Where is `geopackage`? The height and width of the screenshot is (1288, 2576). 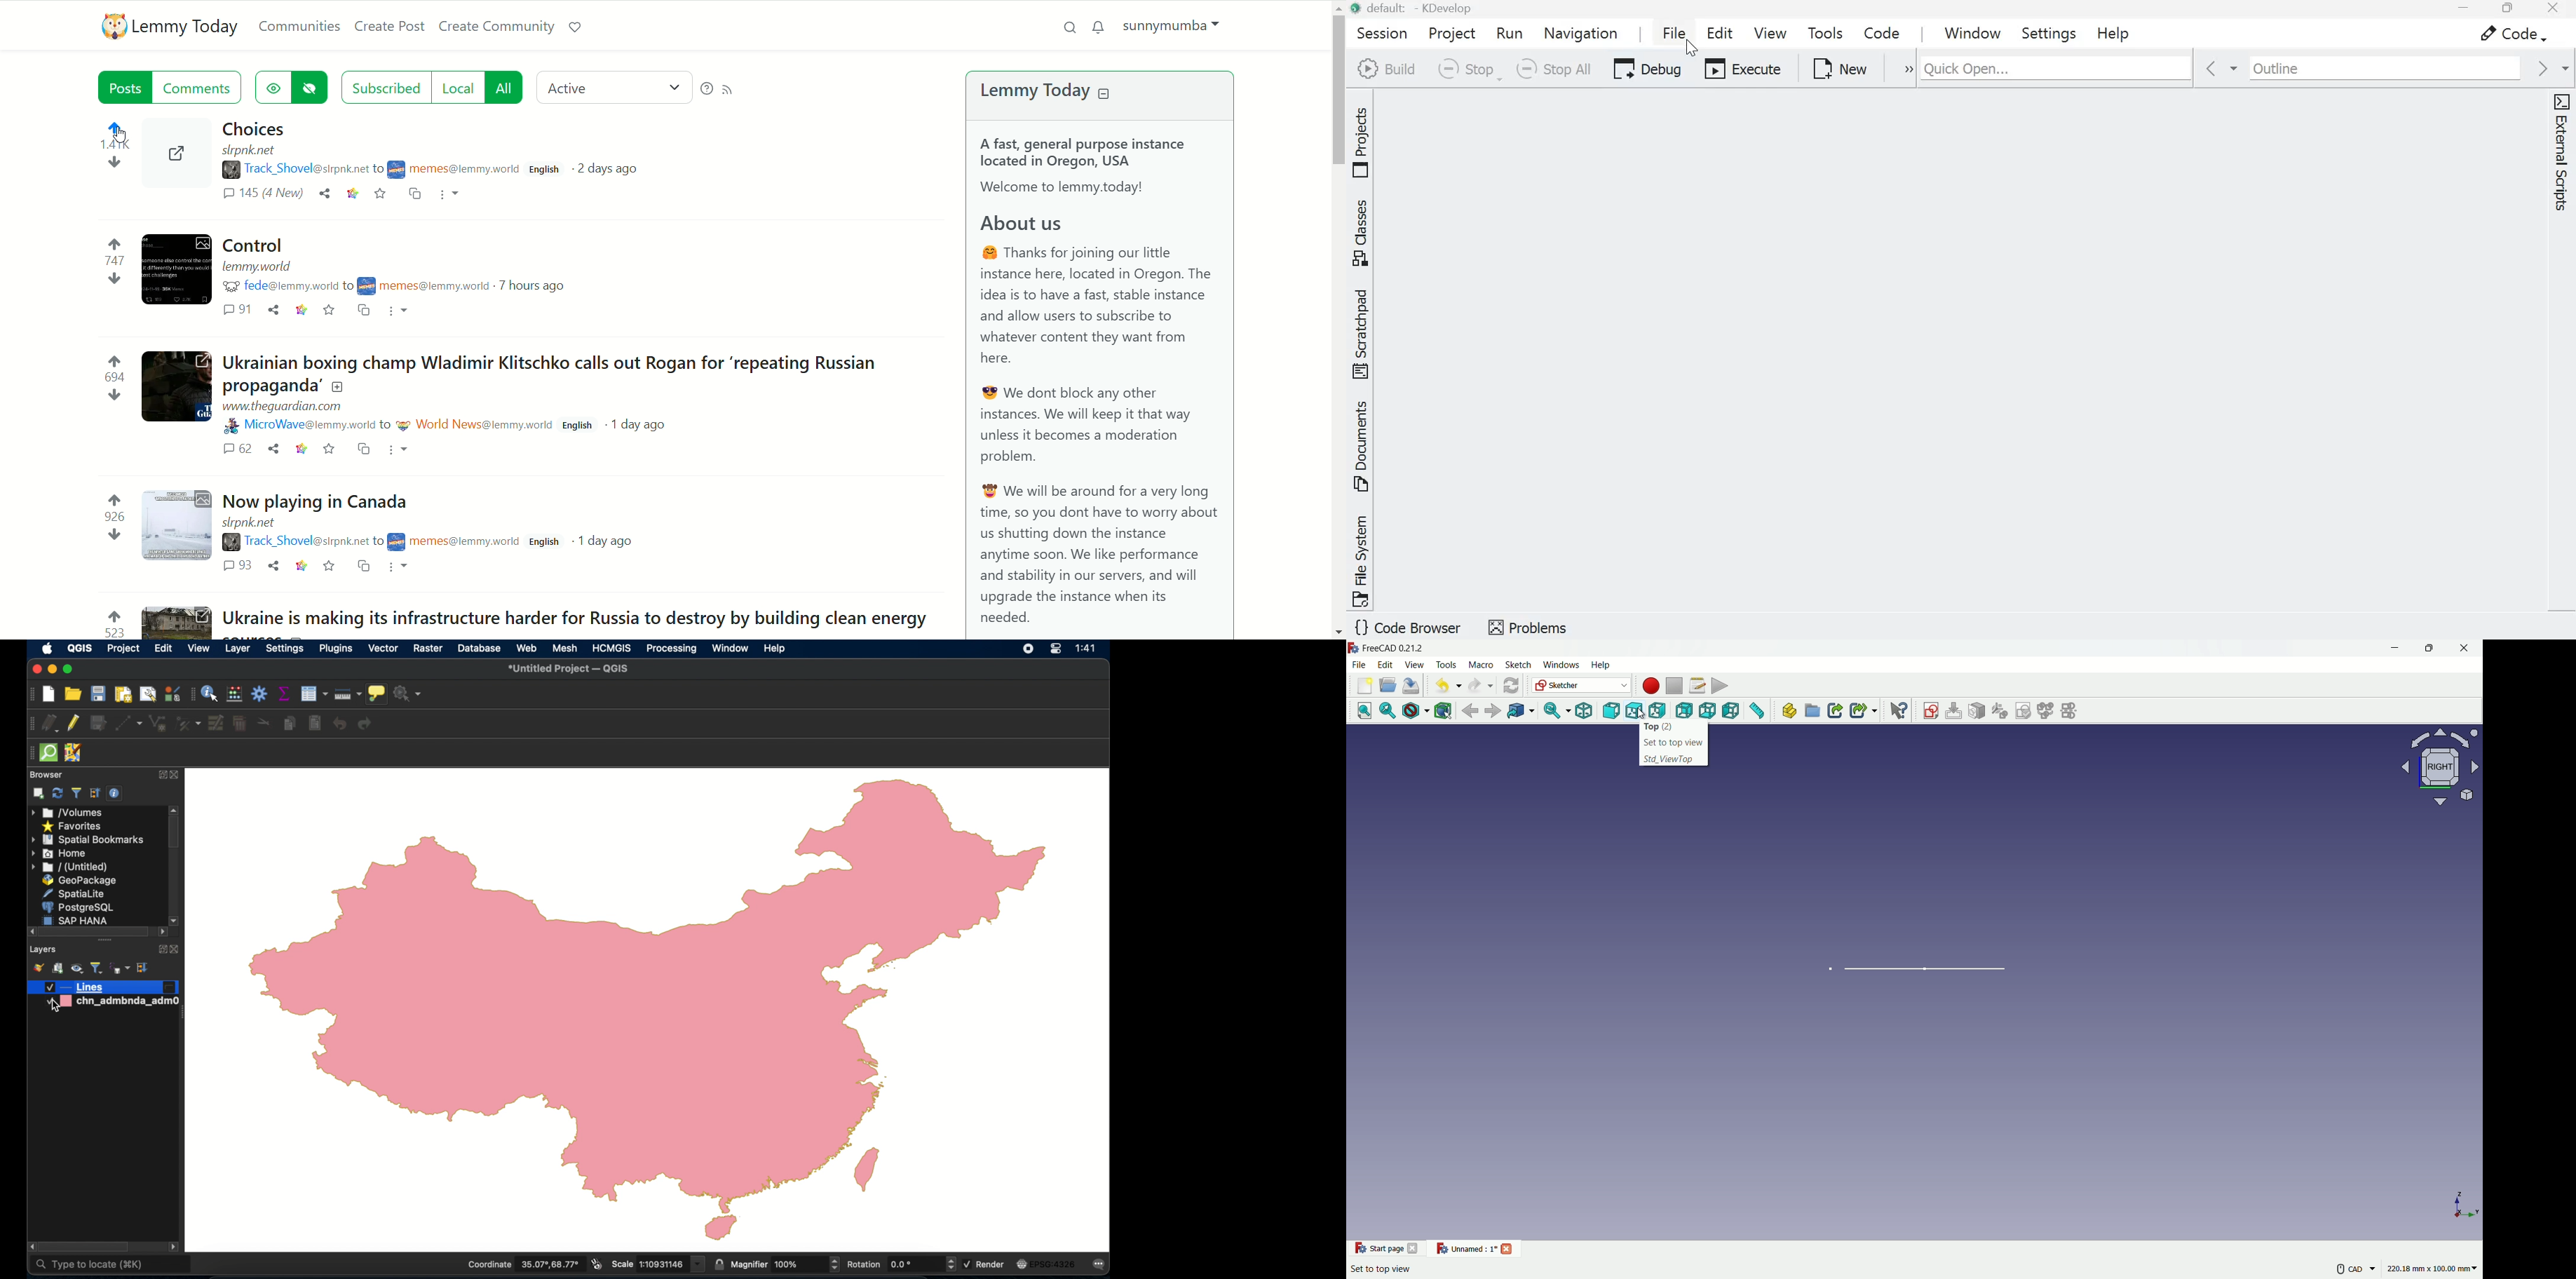
geopackage is located at coordinates (82, 880).